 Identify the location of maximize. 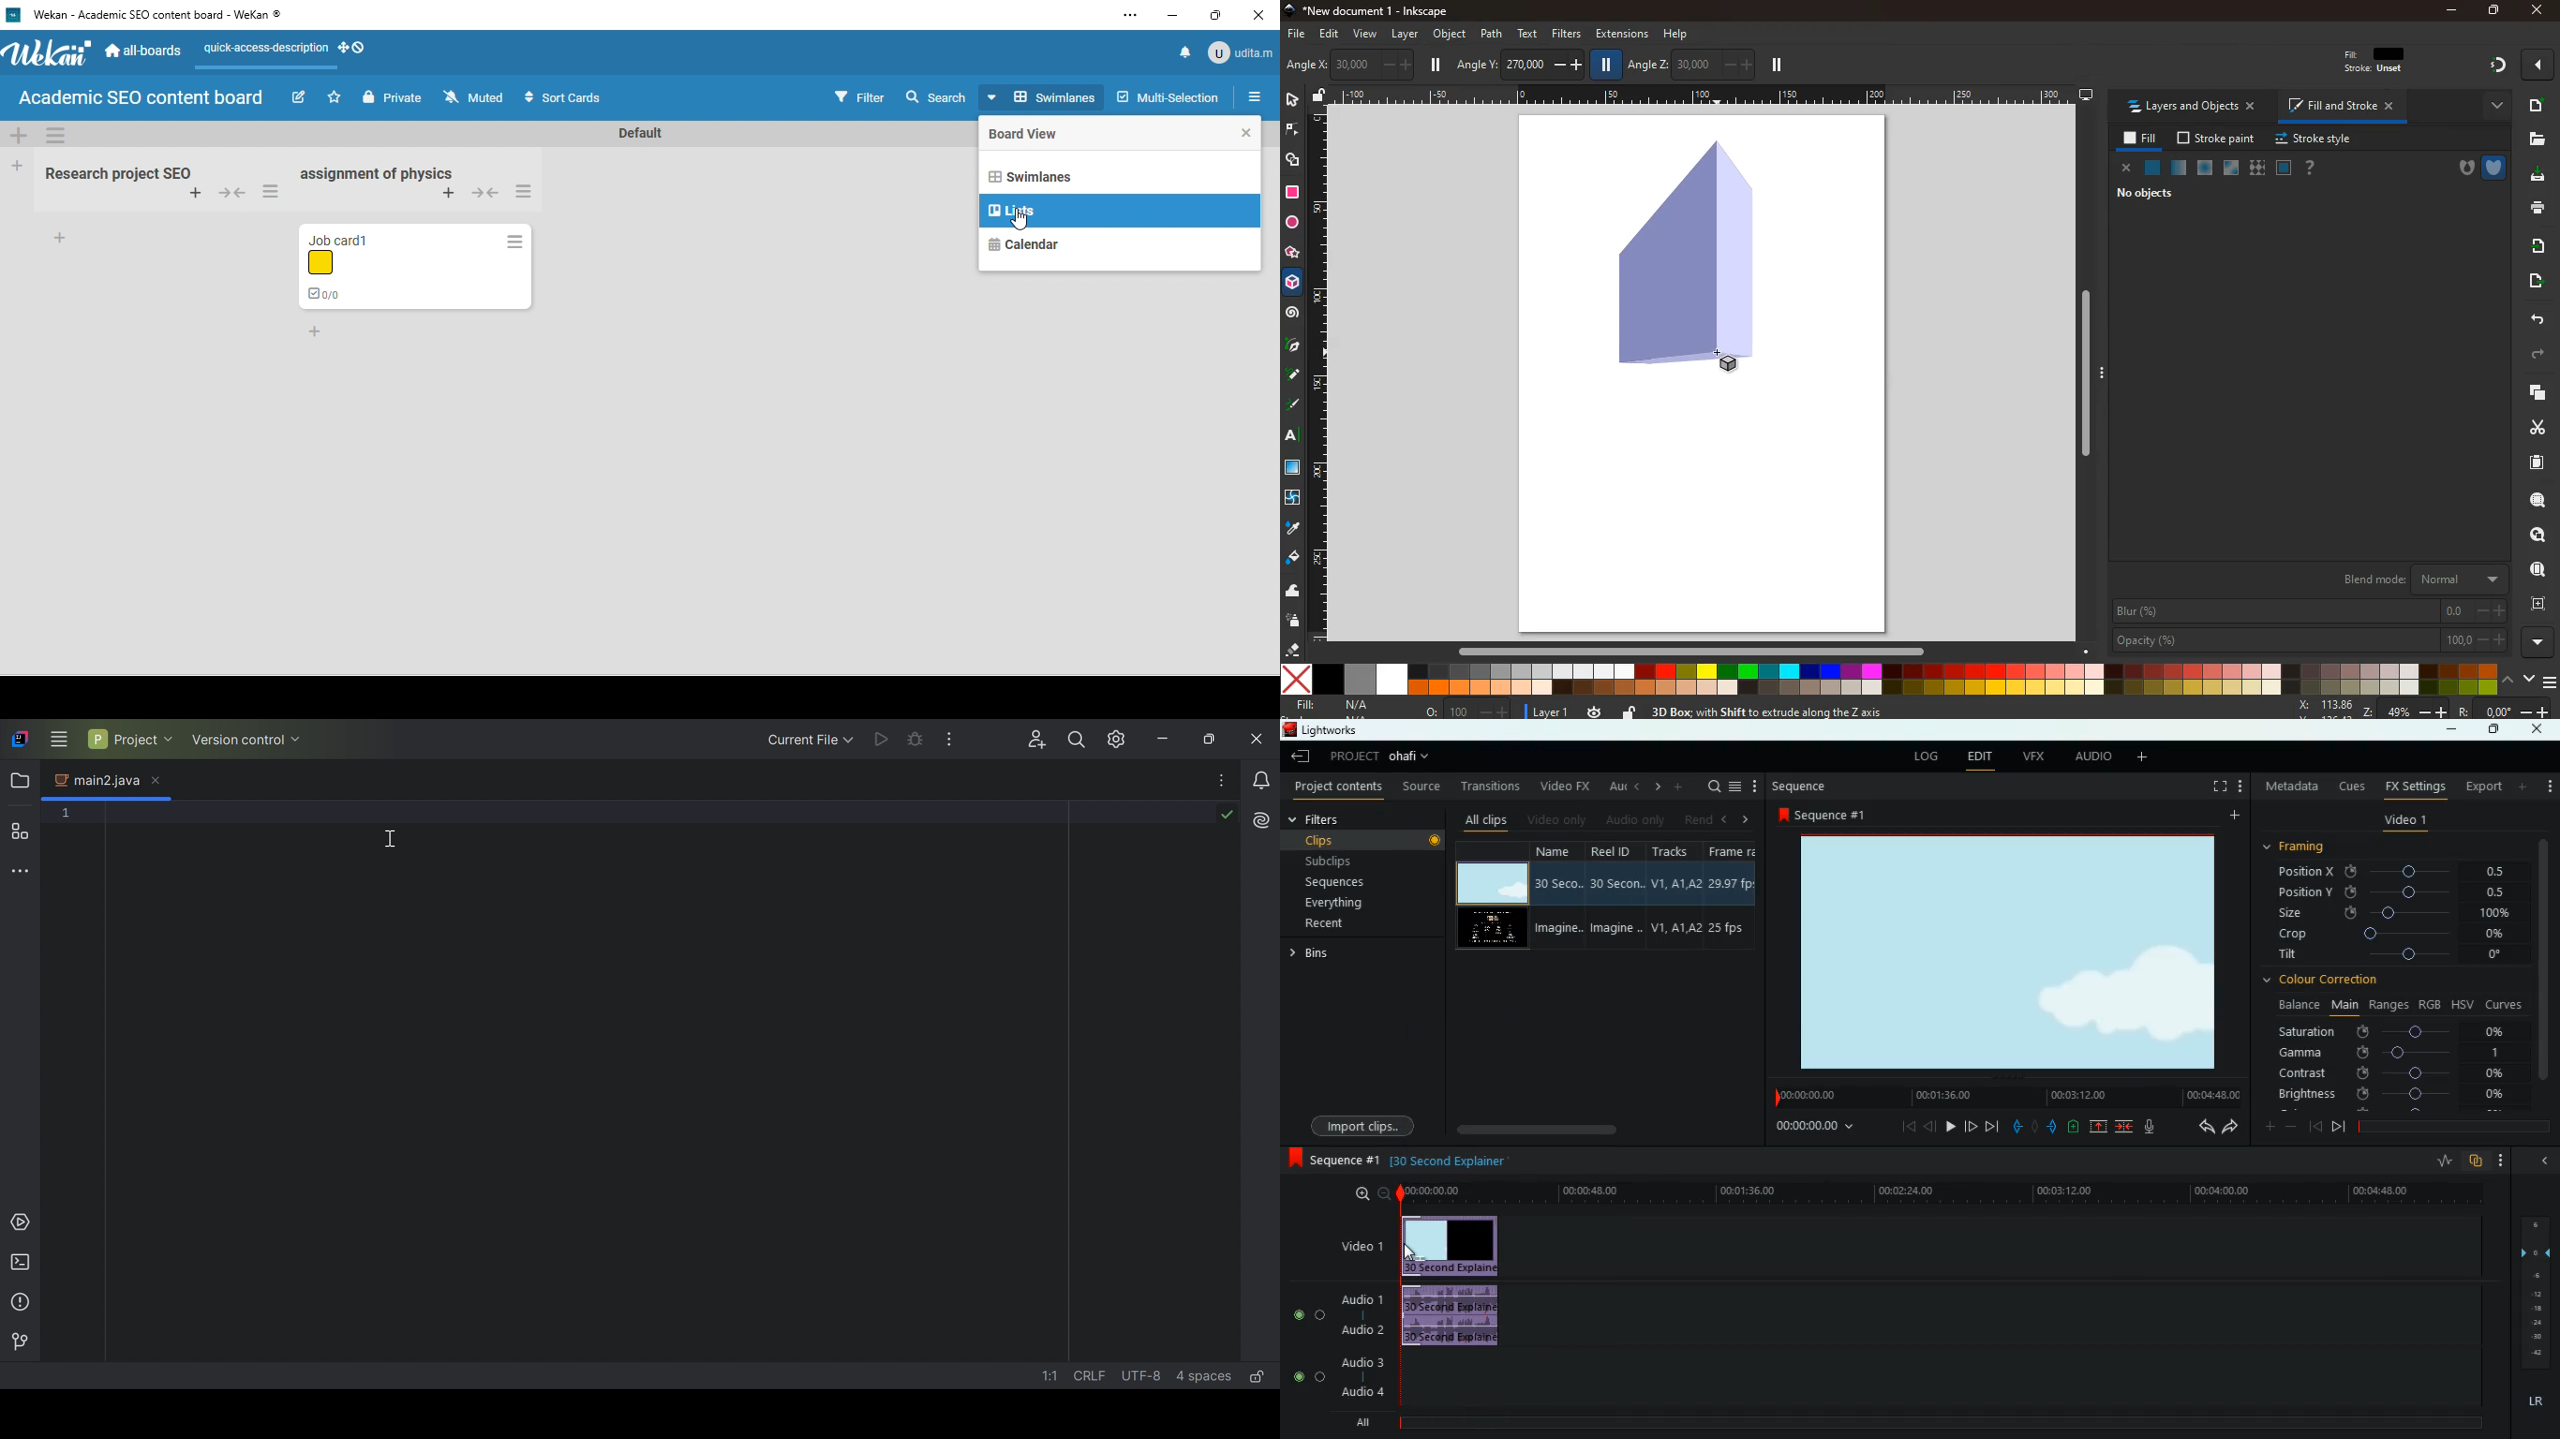
(2492, 729).